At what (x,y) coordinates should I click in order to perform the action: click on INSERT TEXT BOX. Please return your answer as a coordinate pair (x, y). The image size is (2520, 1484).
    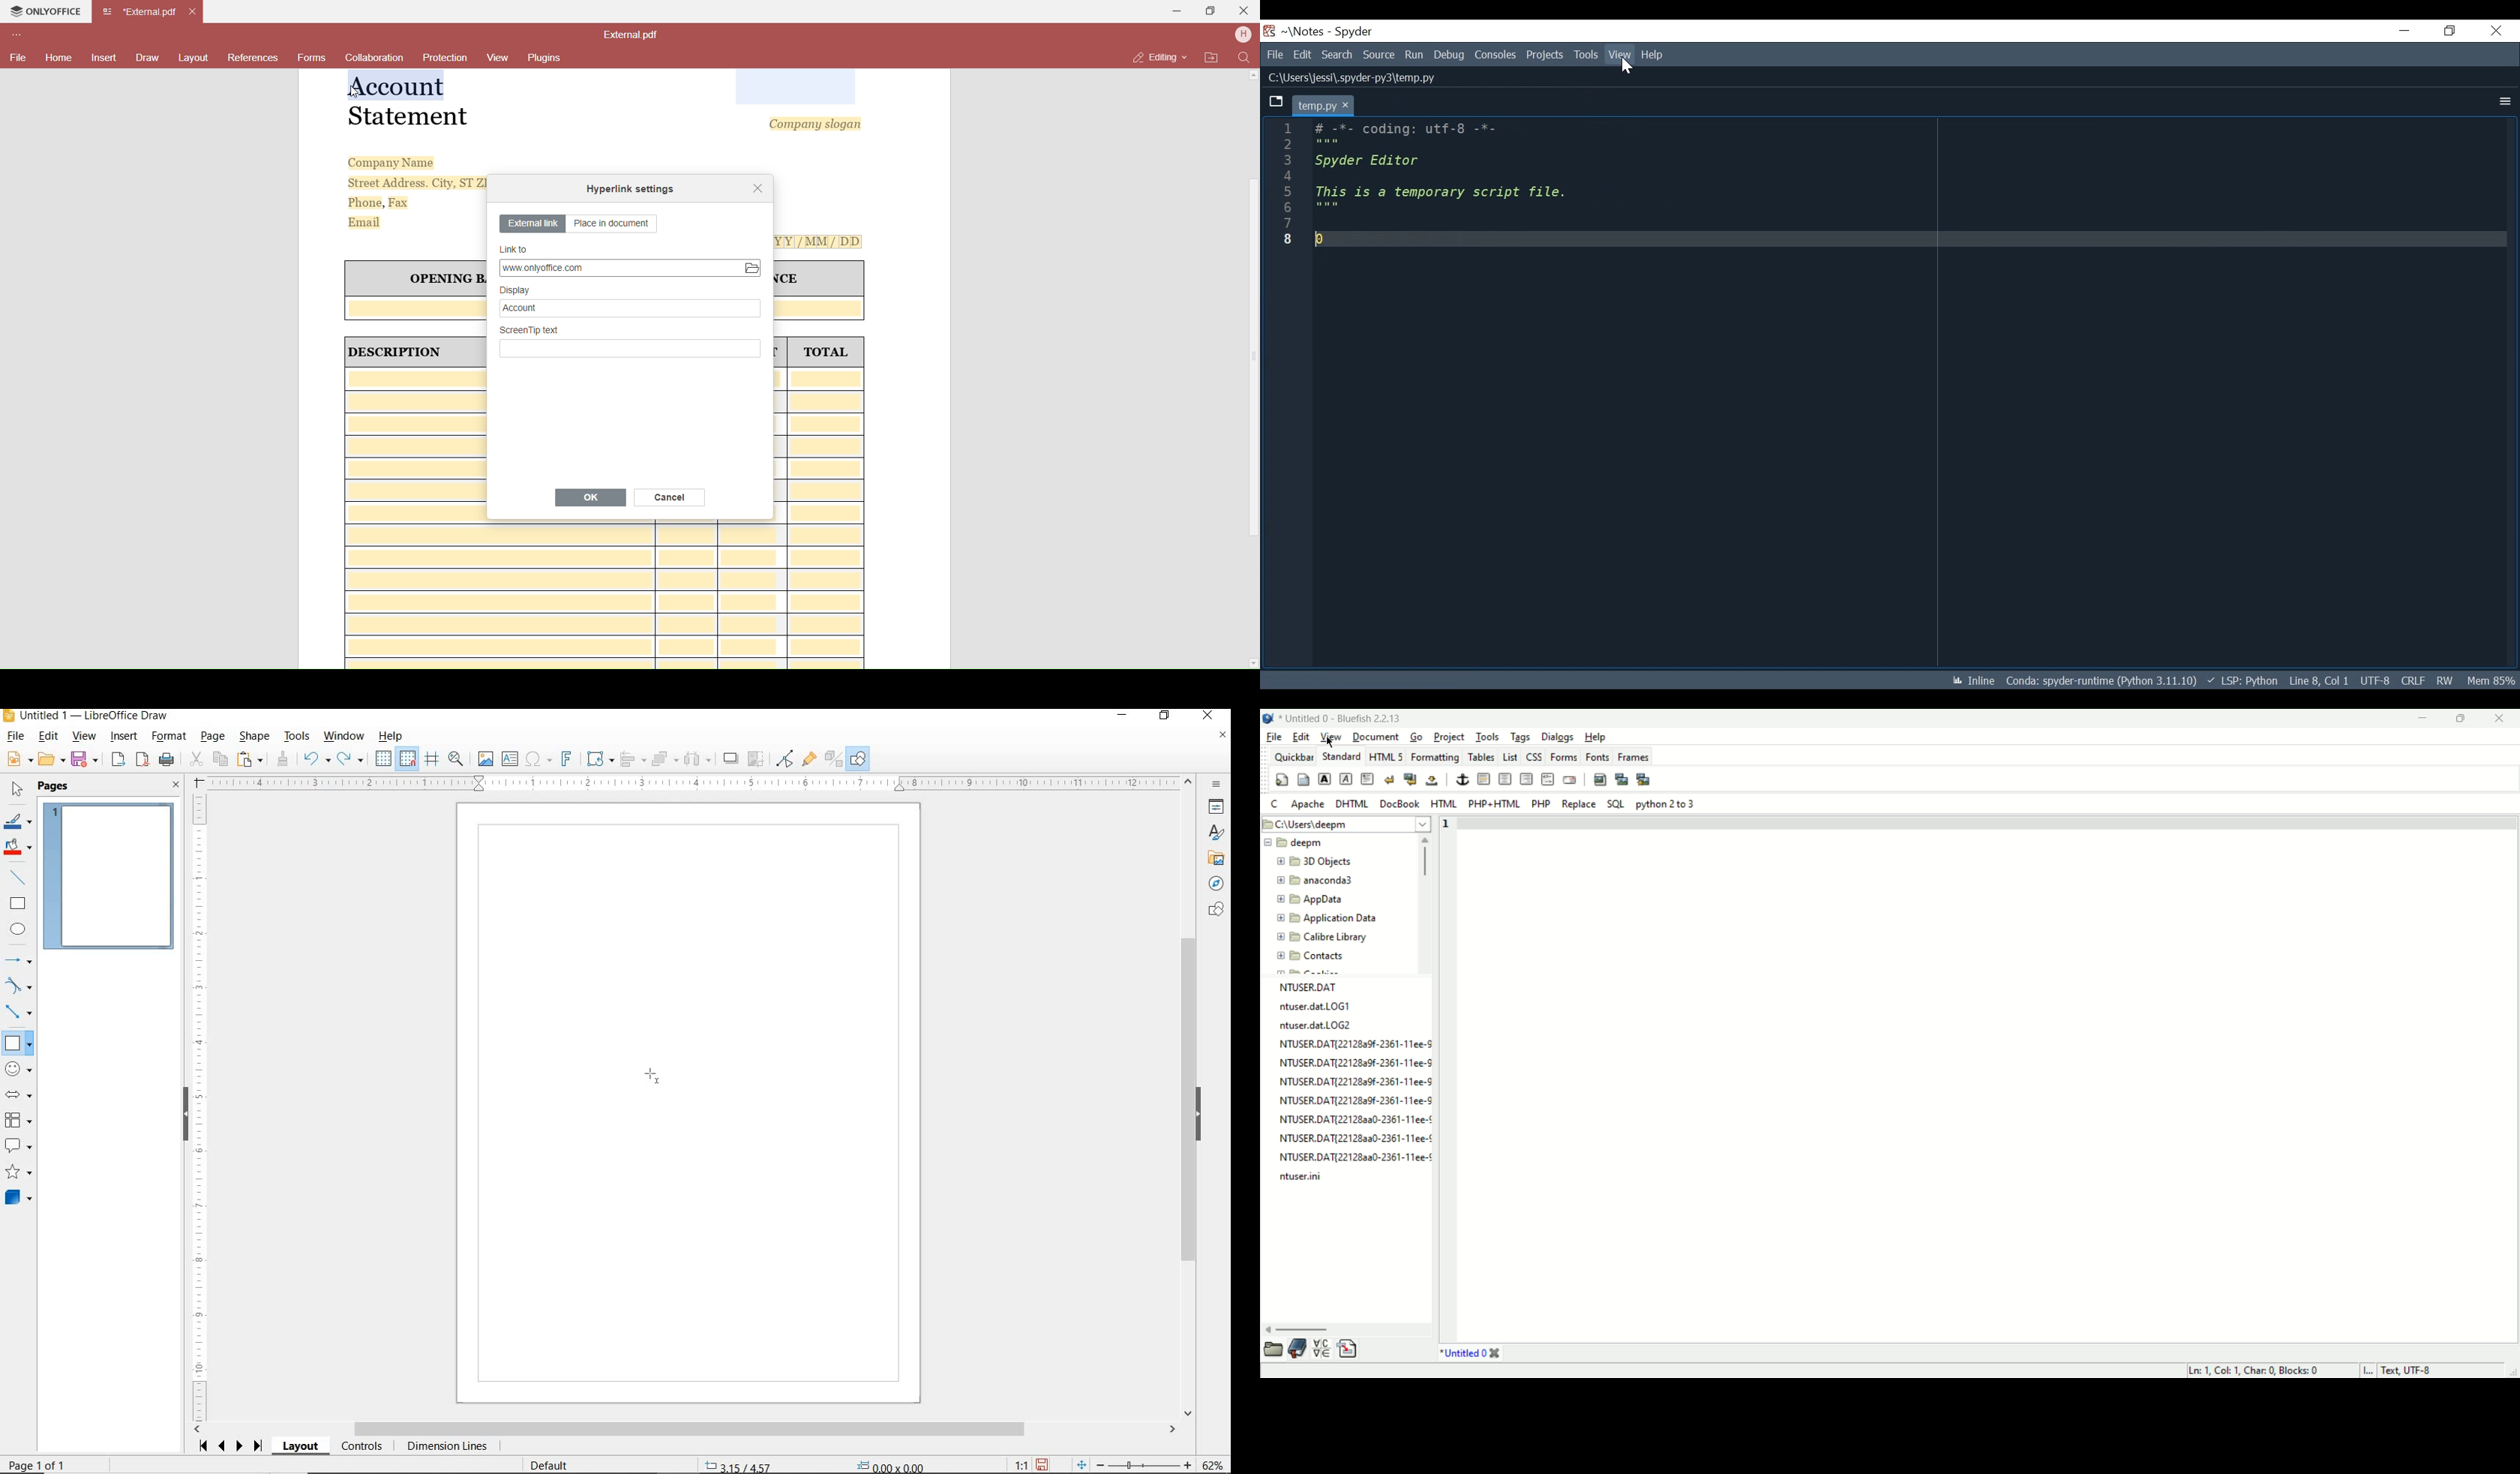
    Looking at the image, I should click on (509, 759).